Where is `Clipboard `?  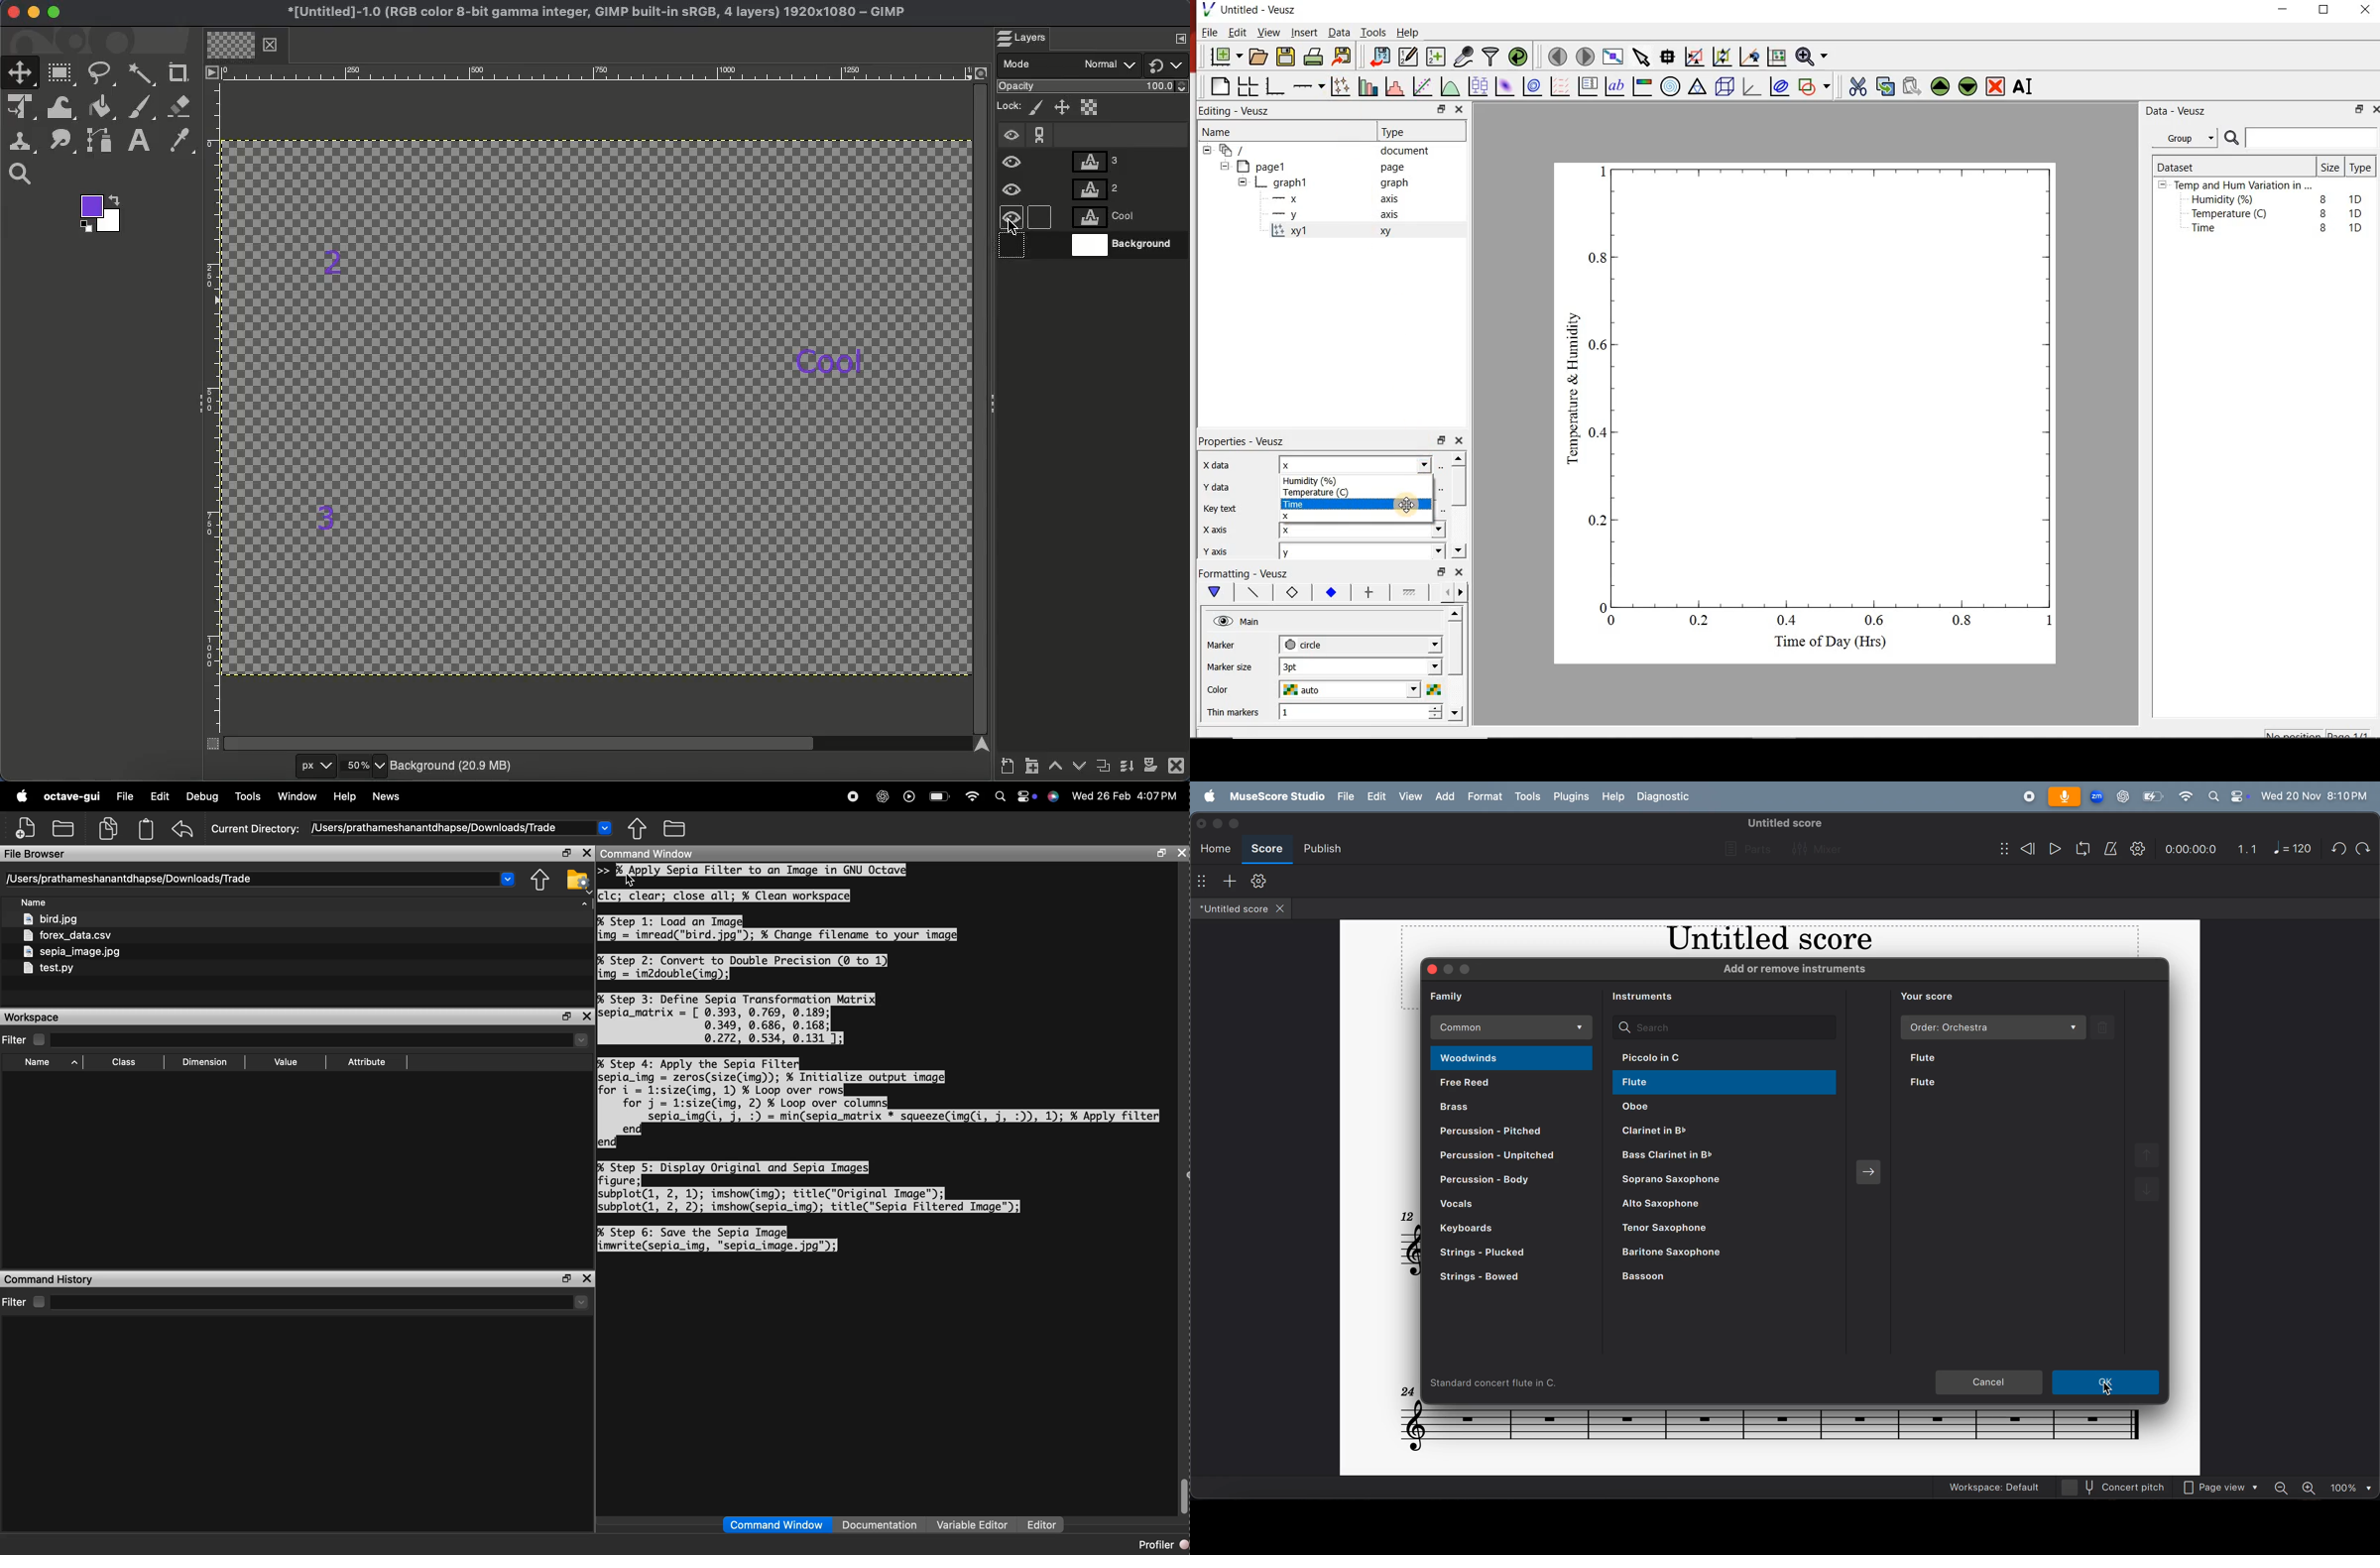 Clipboard  is located at coordinates (147, 830).